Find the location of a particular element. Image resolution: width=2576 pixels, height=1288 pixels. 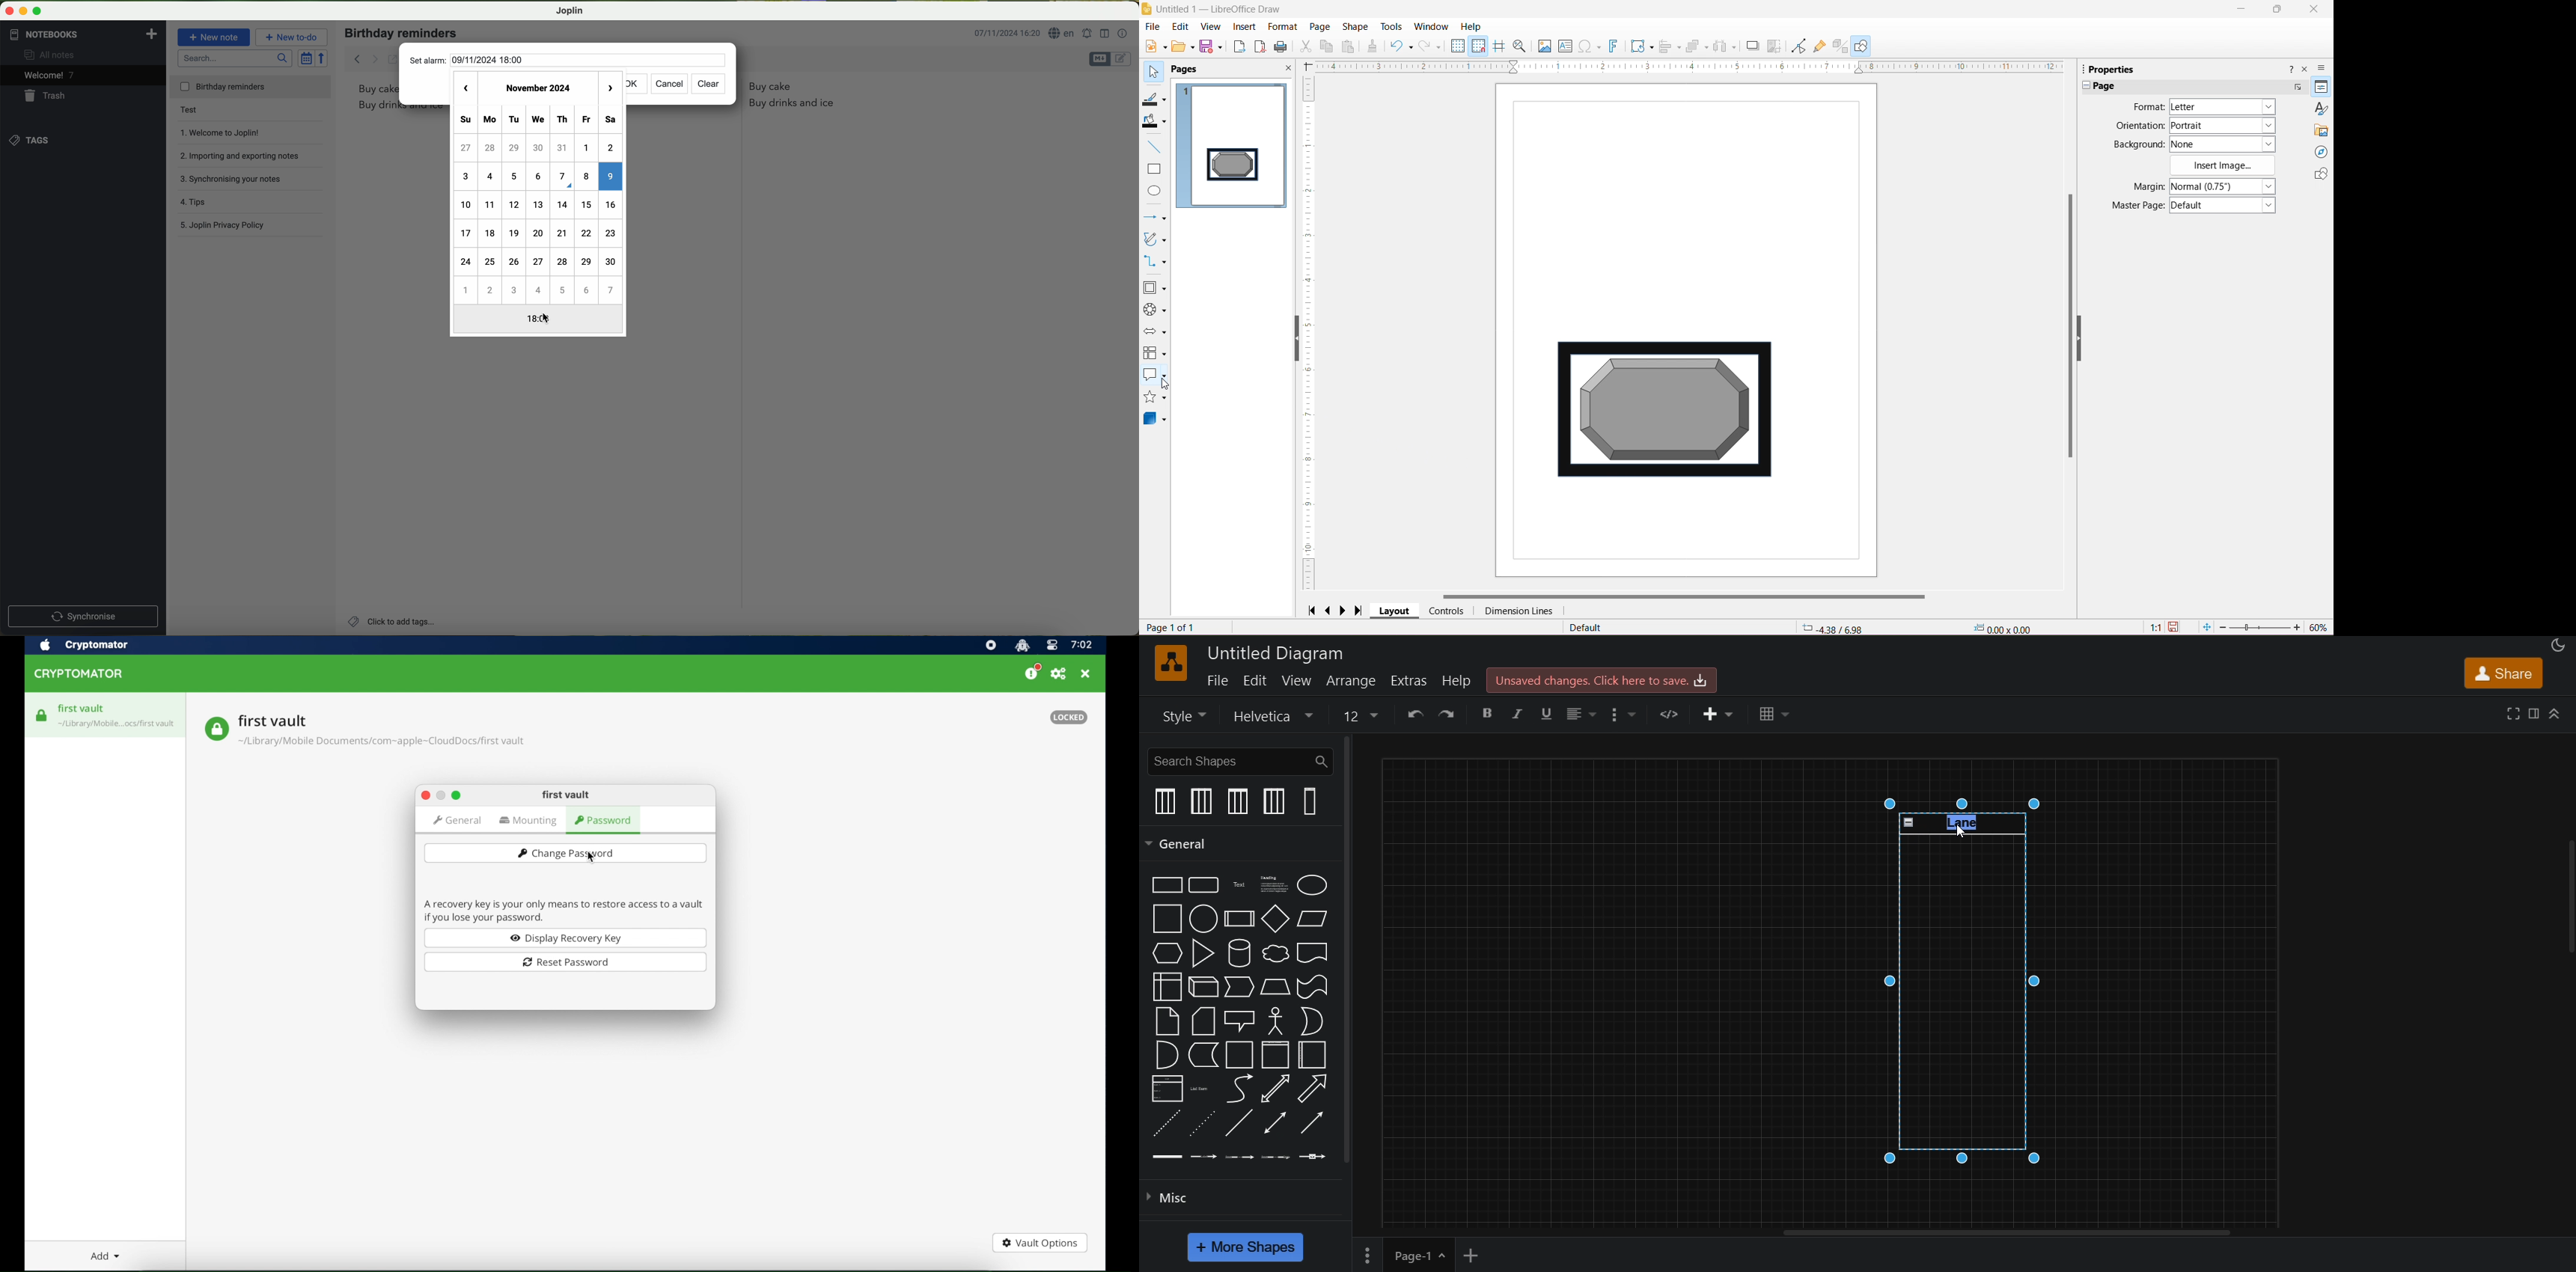

Zoom and Pan is located at coordinates (1520, 47).